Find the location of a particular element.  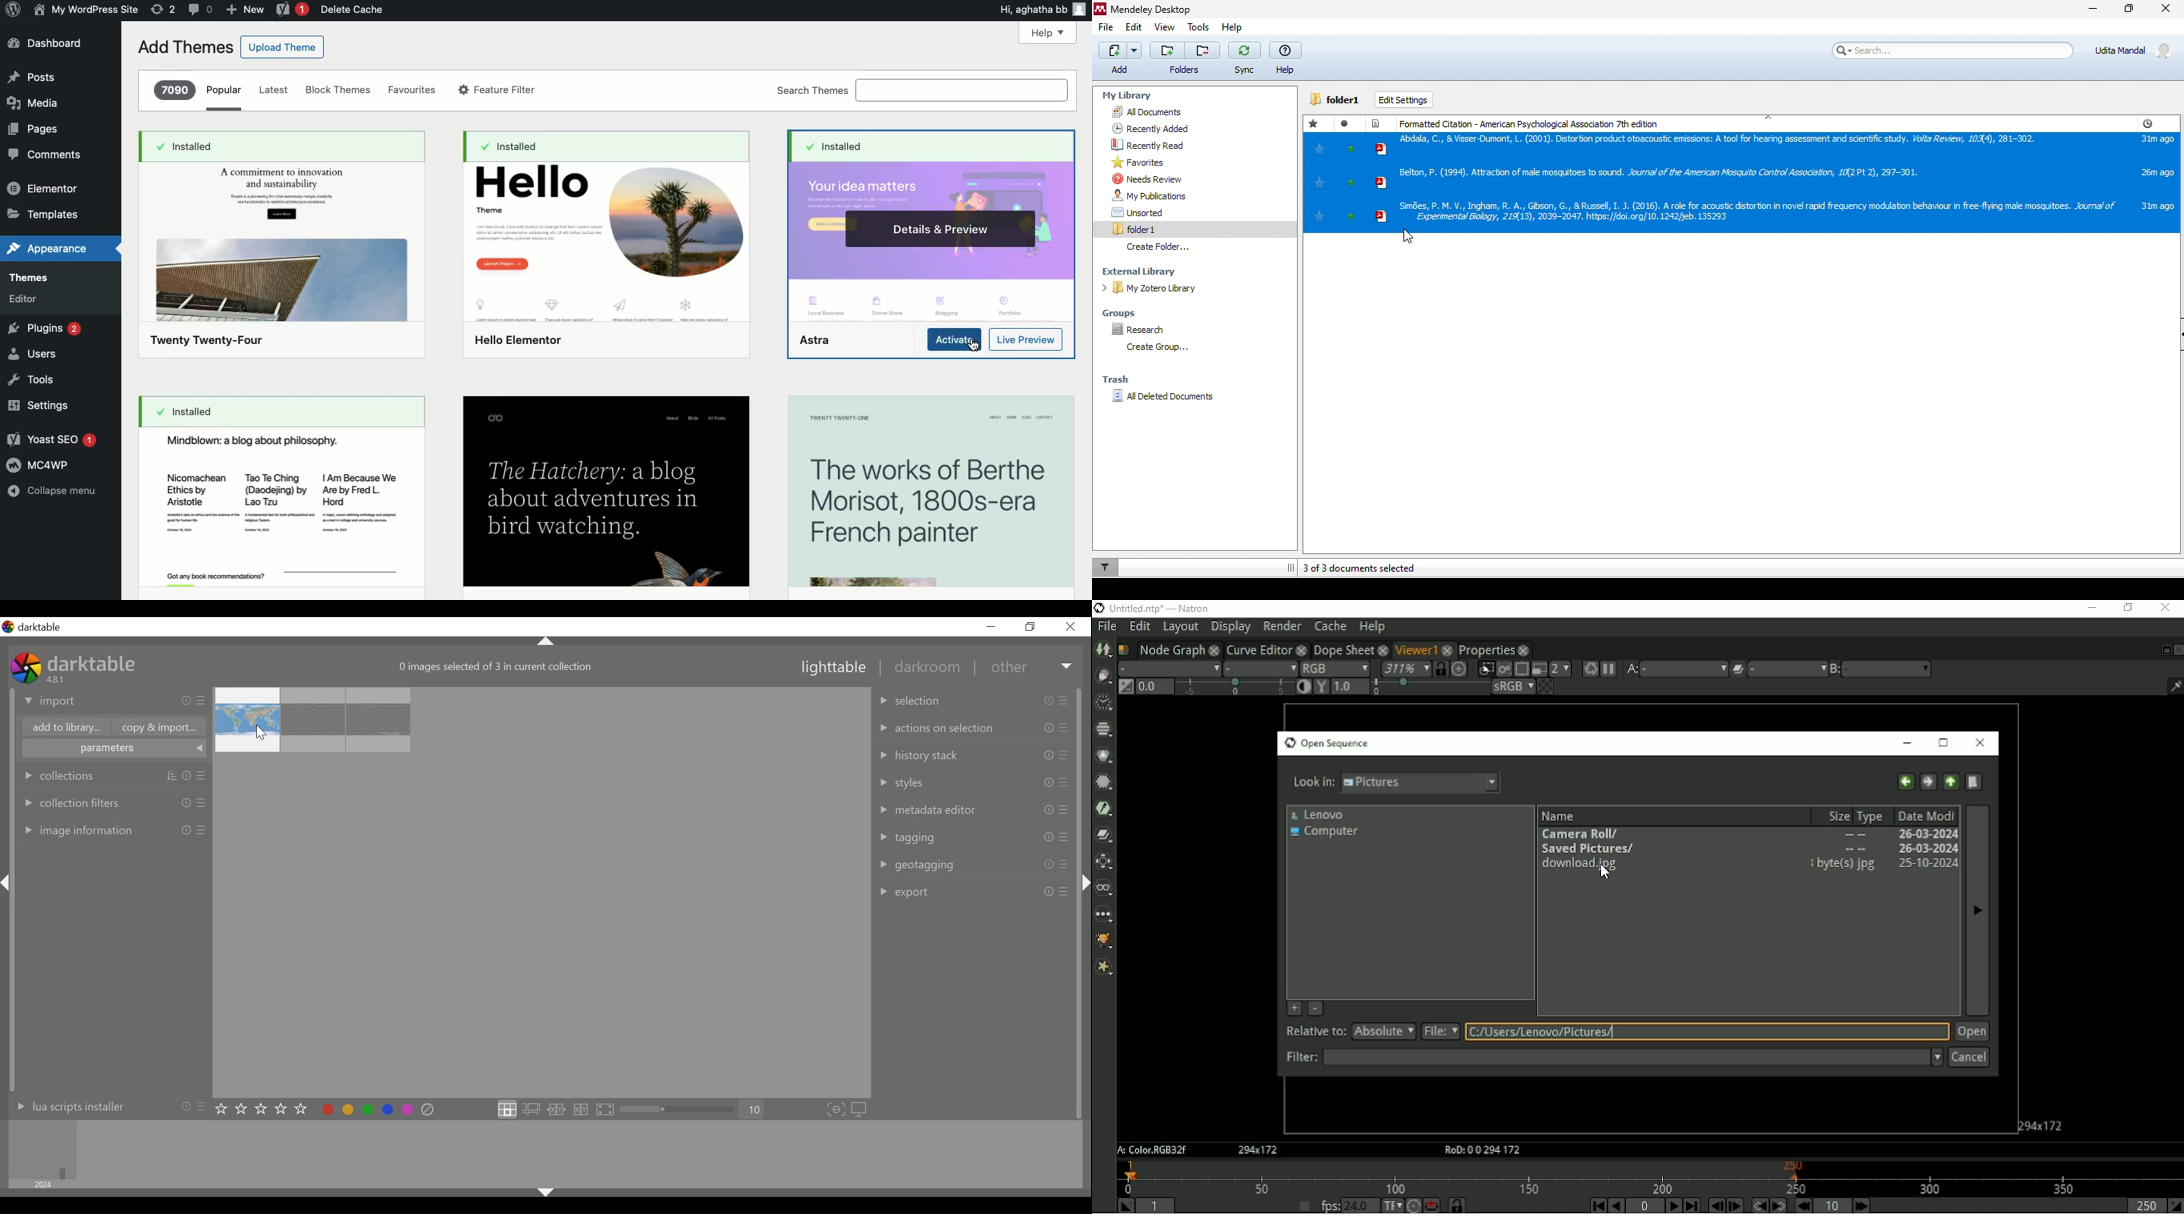

lua scripts installer is located at coordinates (107, 1109).